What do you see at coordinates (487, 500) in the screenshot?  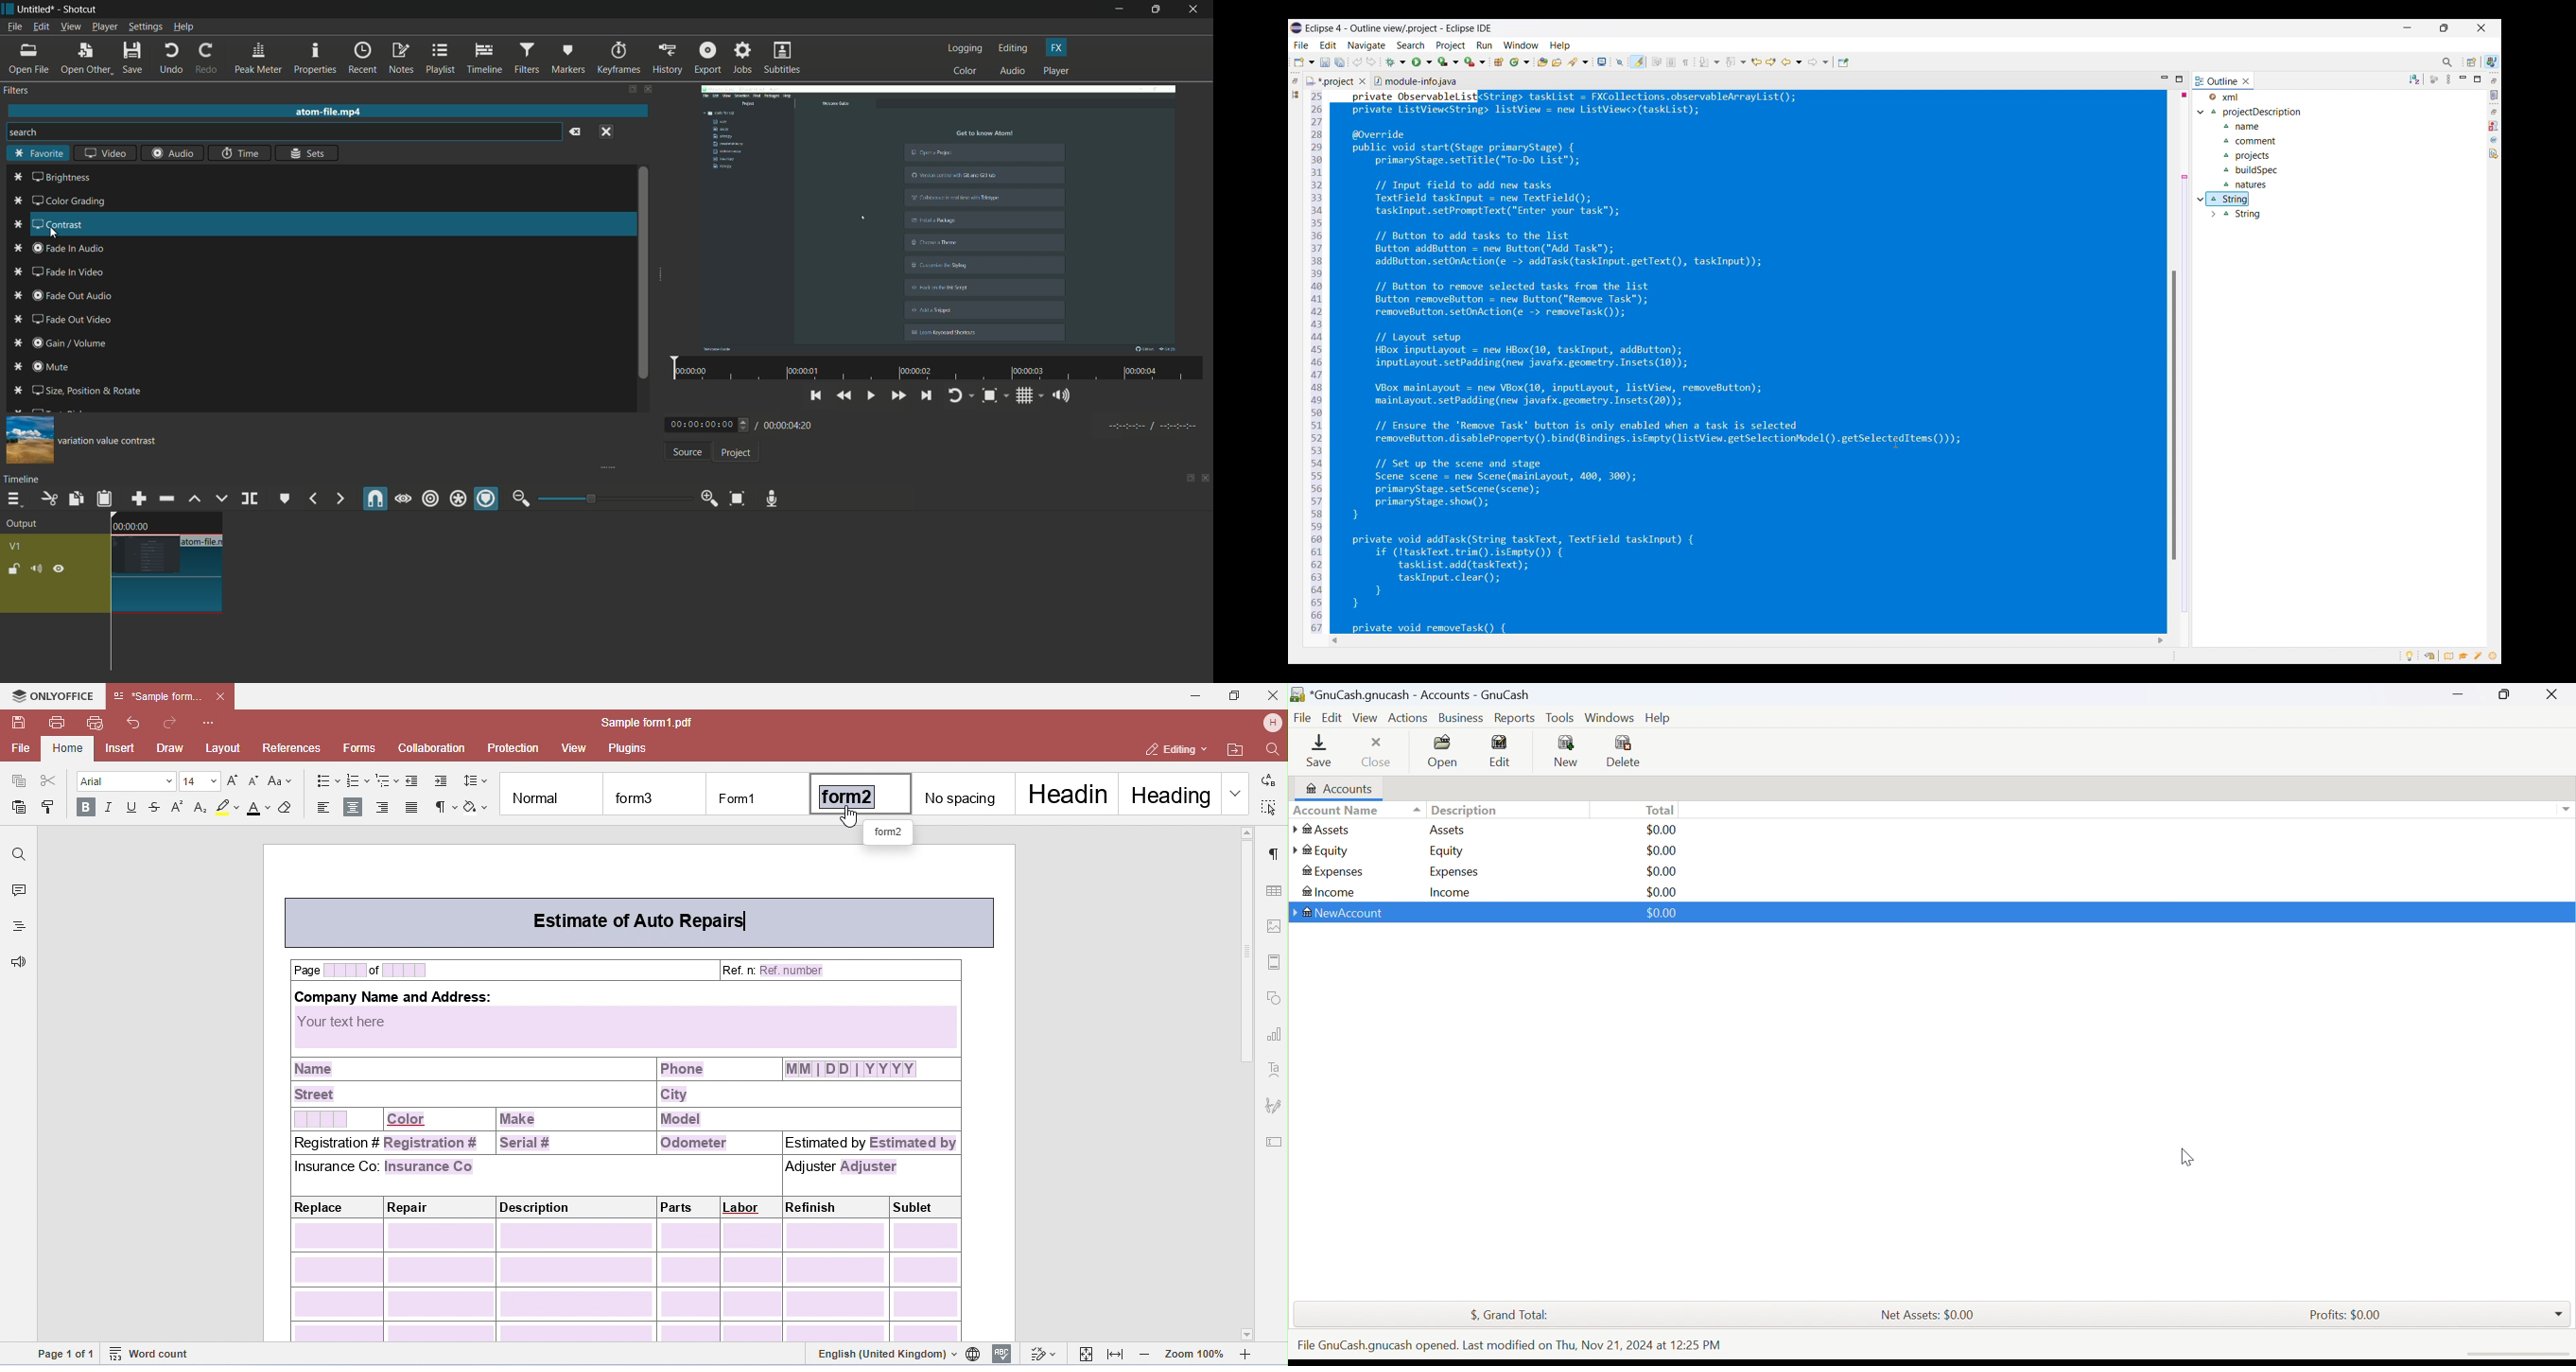 I see `ripple markers` at bounding box center [487, 500].